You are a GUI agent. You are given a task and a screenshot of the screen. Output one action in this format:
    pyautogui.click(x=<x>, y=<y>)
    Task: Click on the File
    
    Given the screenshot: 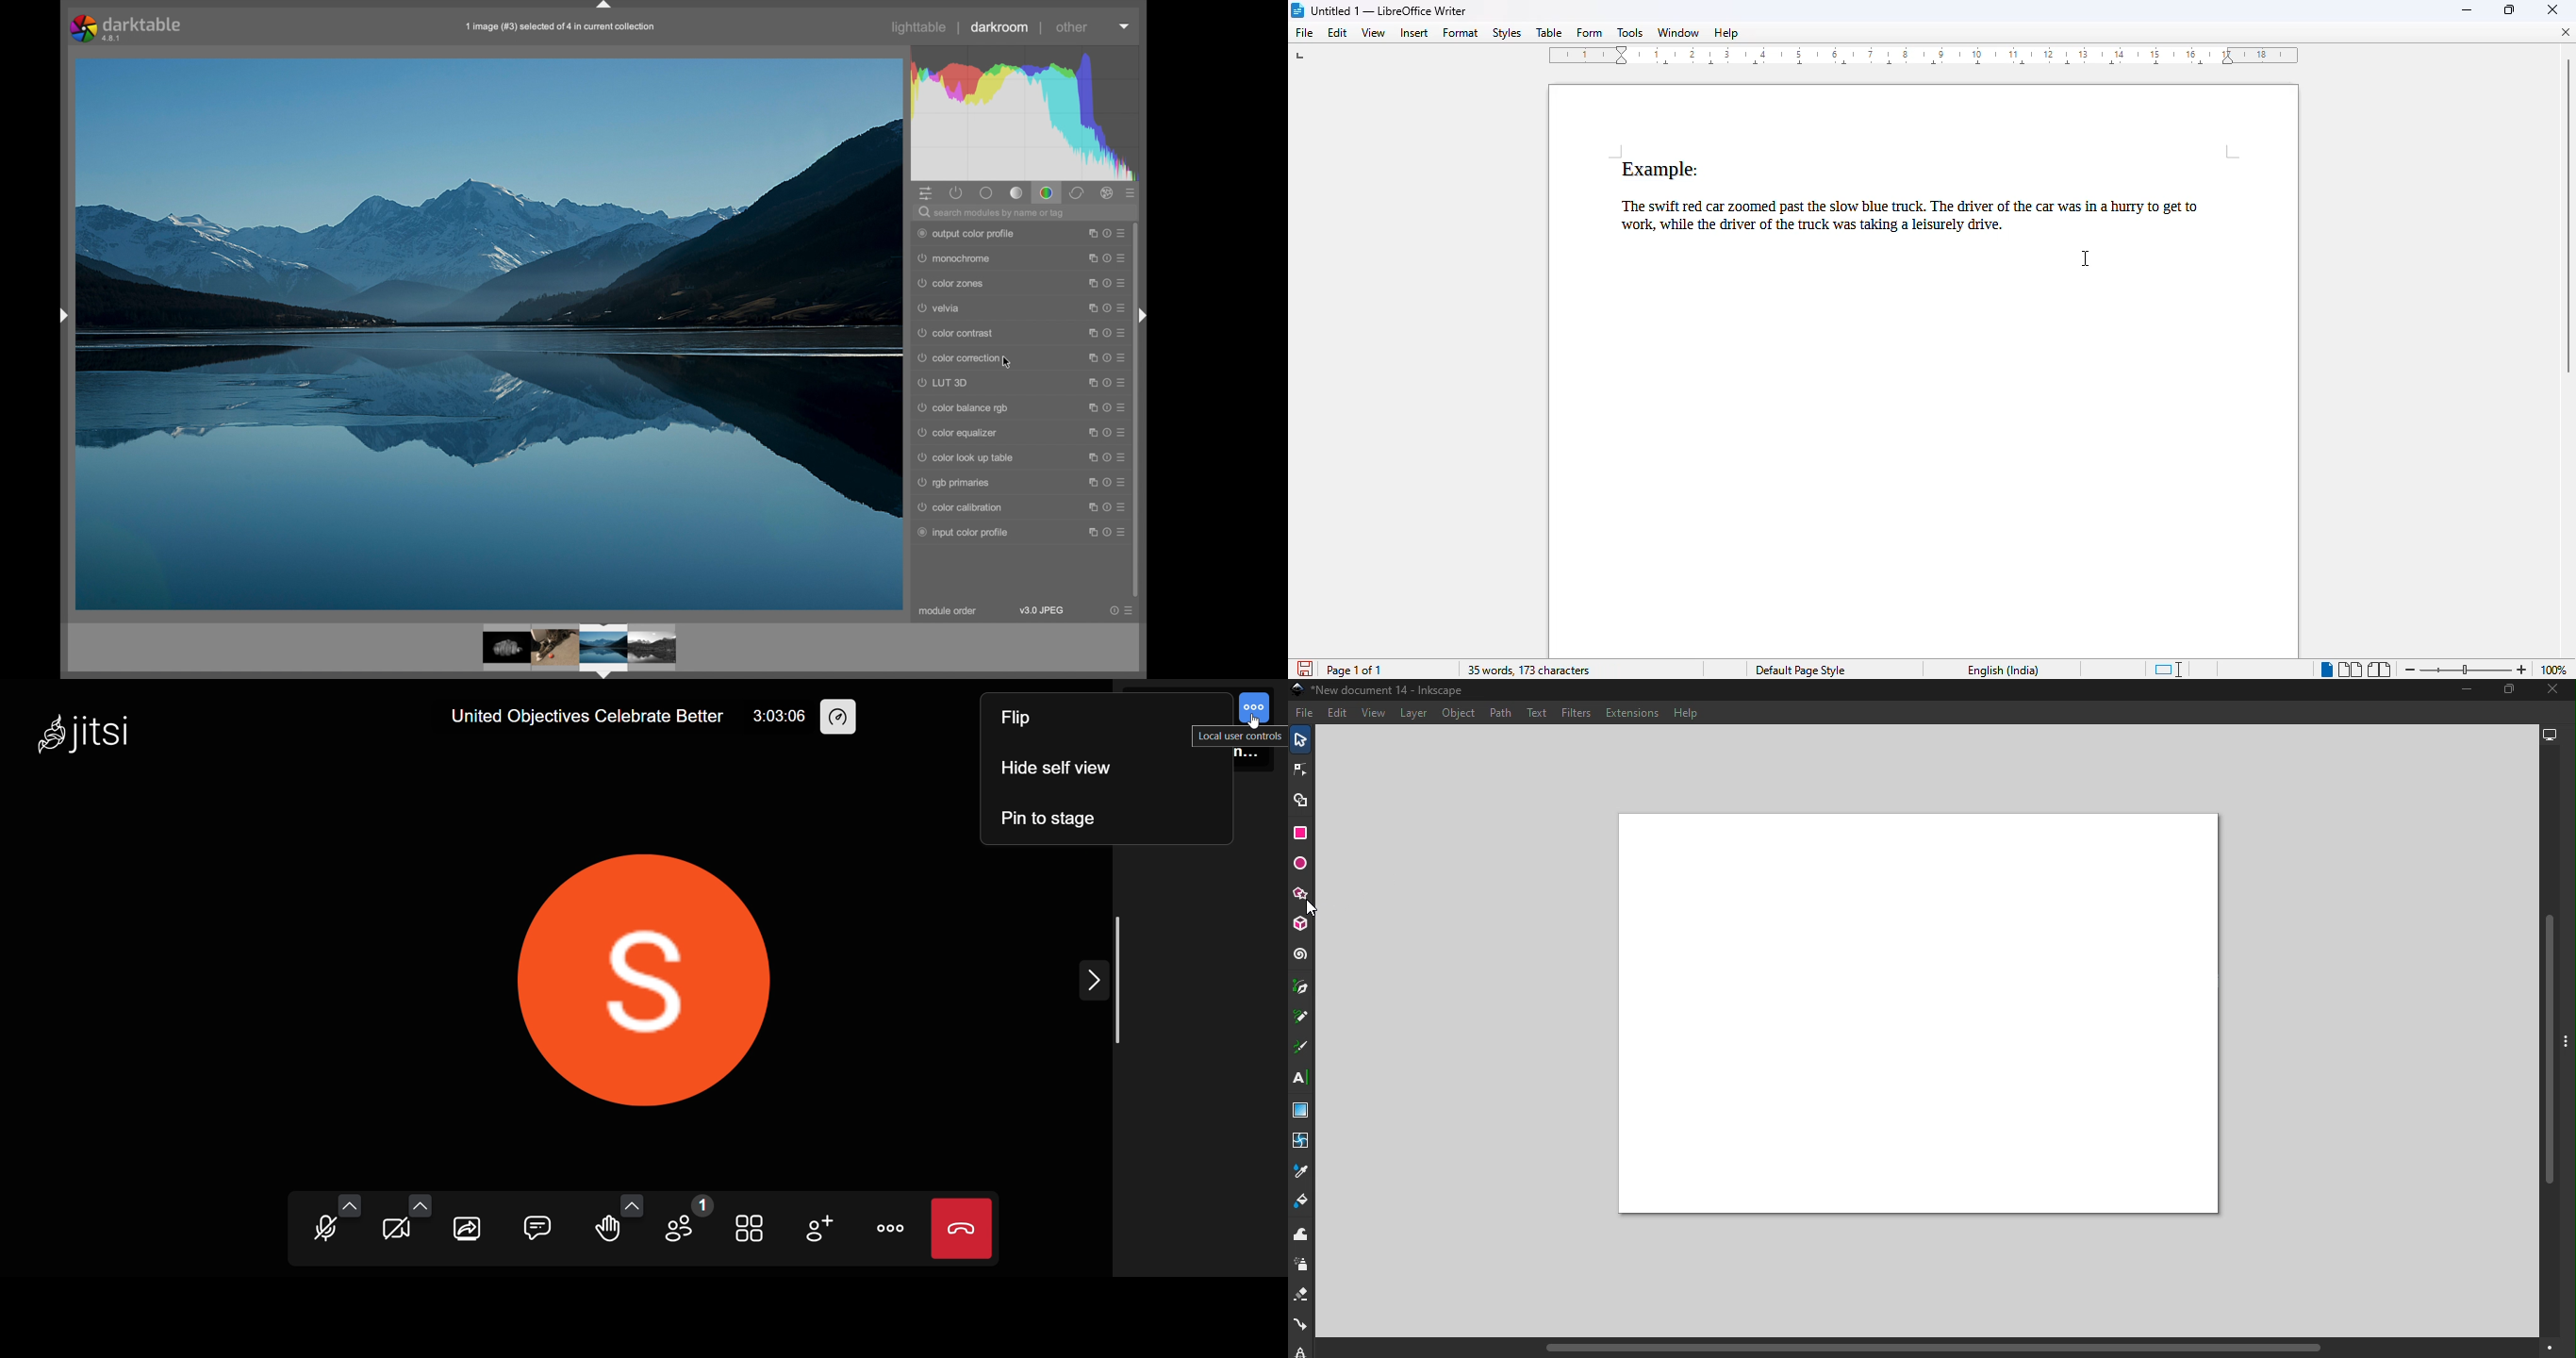 What is the action you would take?
    pyautogui.click(x=1308, y=713)
    